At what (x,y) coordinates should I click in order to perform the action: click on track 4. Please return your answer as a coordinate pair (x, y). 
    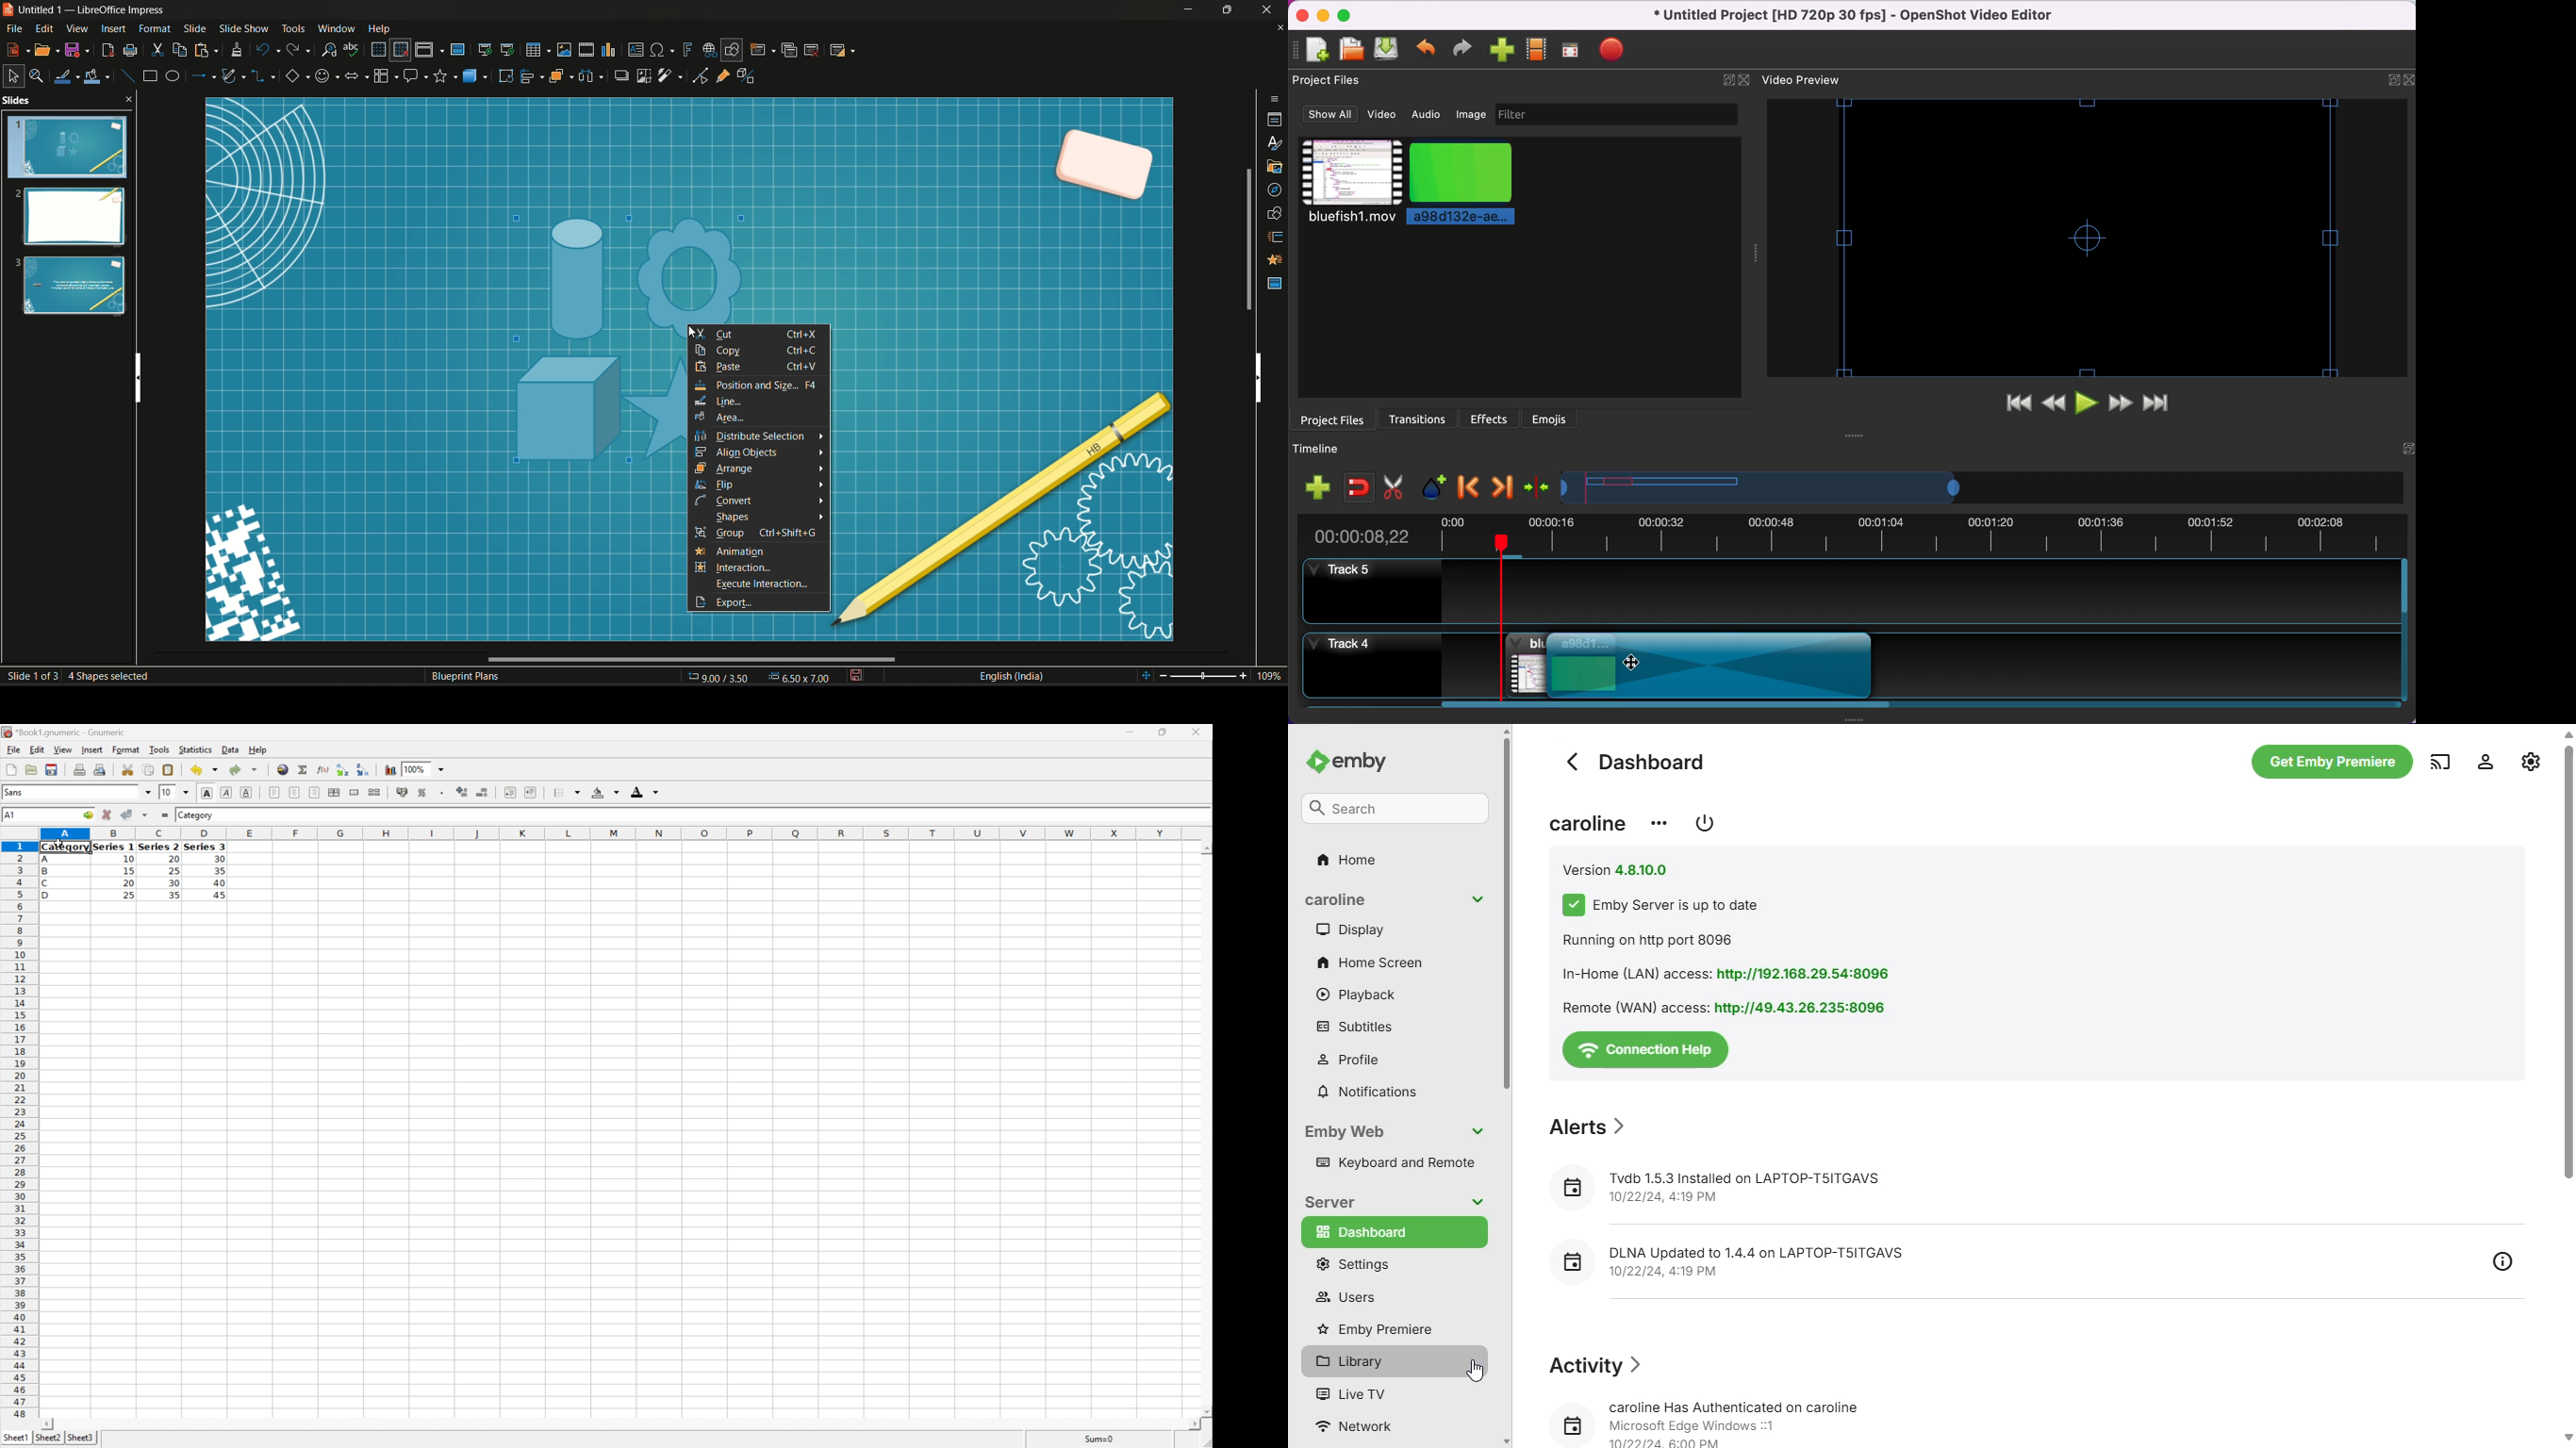
    Looking at the image, I should click on (1368, 663).